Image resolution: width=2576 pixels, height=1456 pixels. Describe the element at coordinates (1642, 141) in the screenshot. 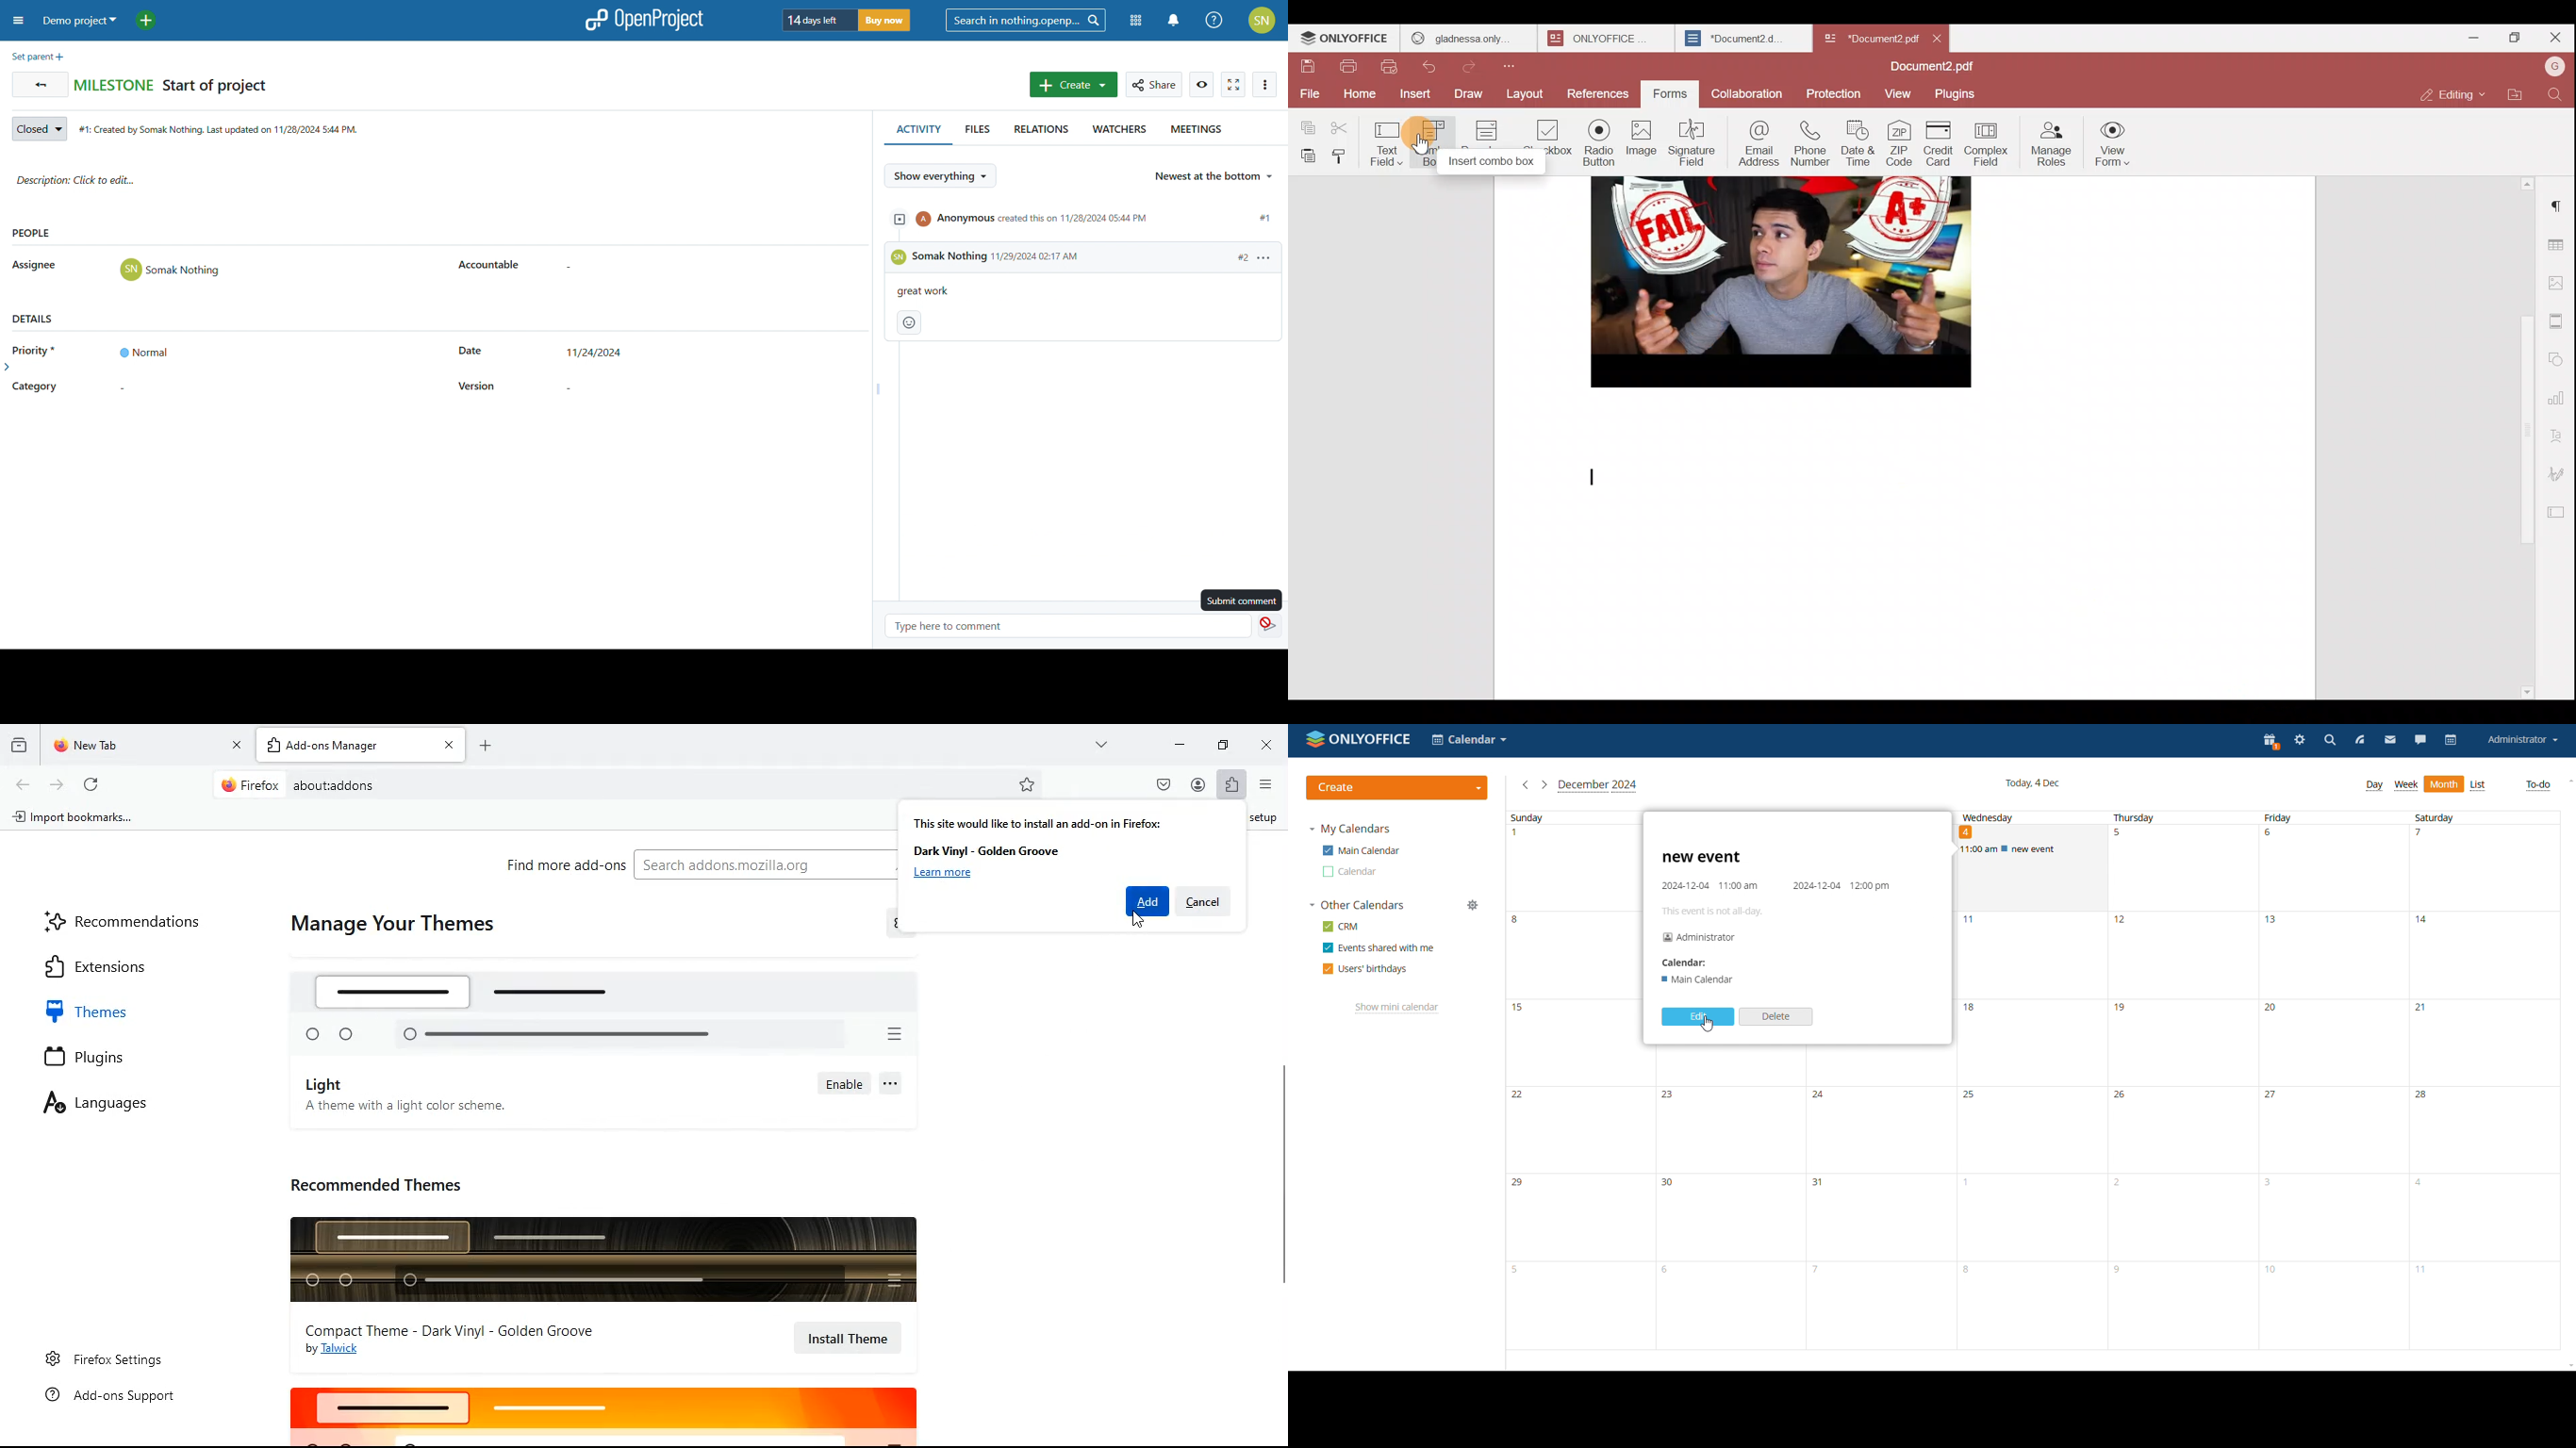

I see `Image` at that location.